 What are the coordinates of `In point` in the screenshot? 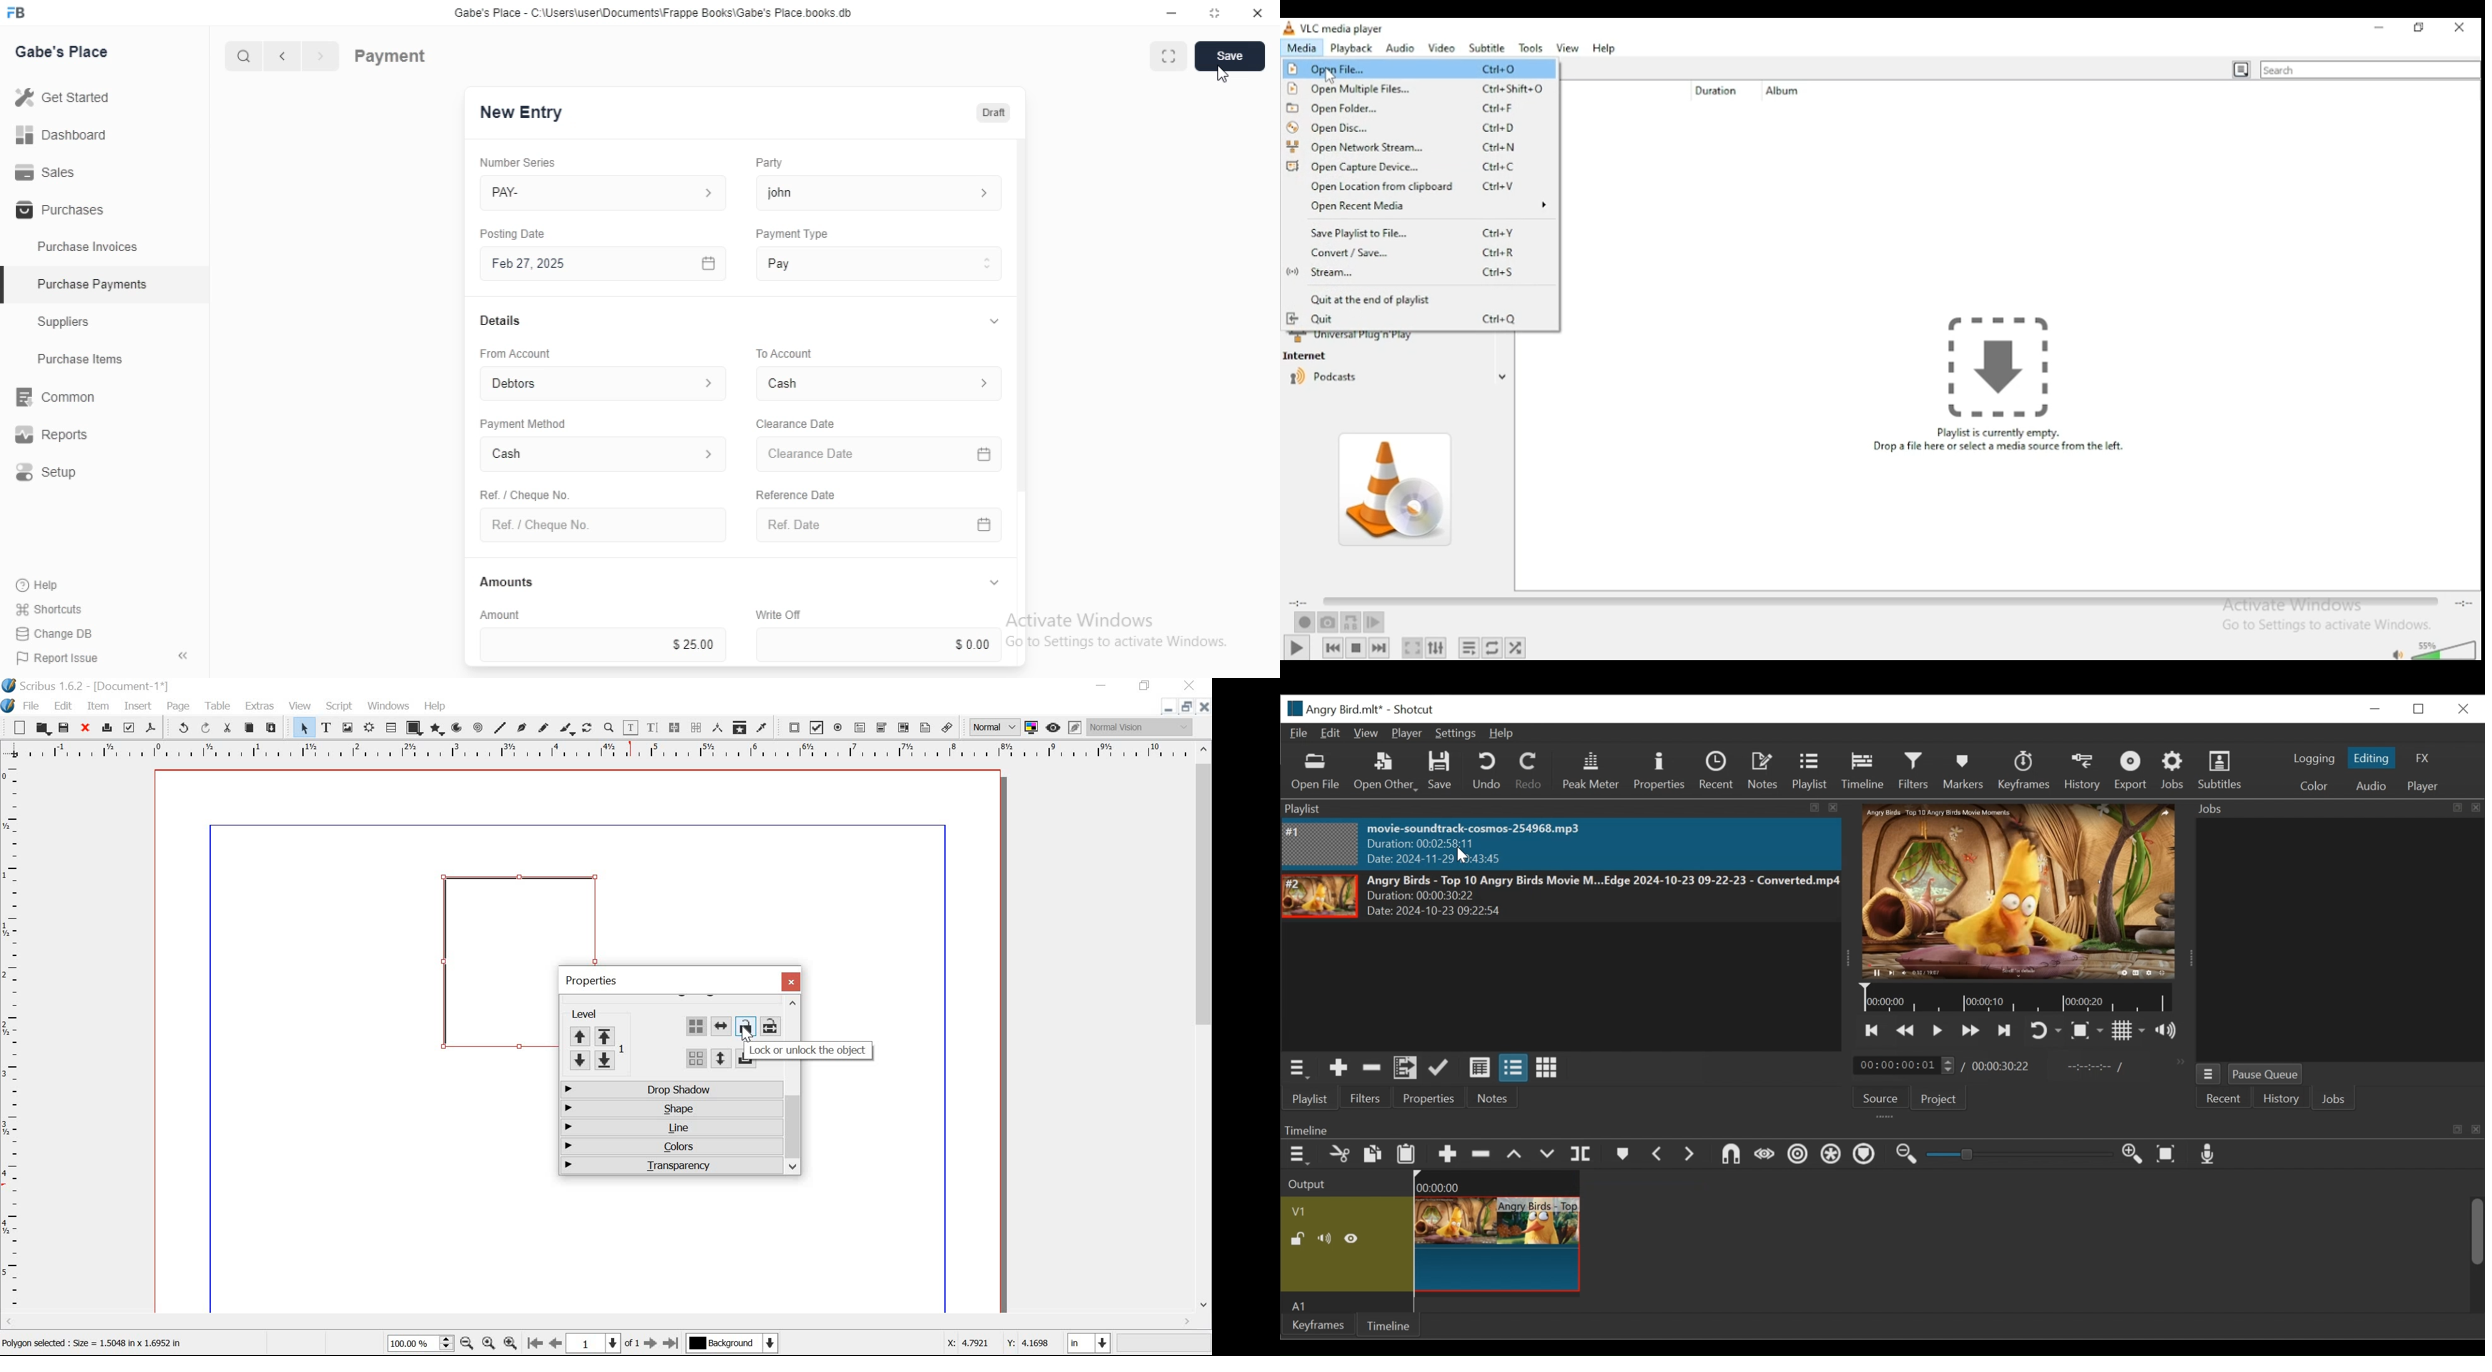 It's located at (2092, 1066).